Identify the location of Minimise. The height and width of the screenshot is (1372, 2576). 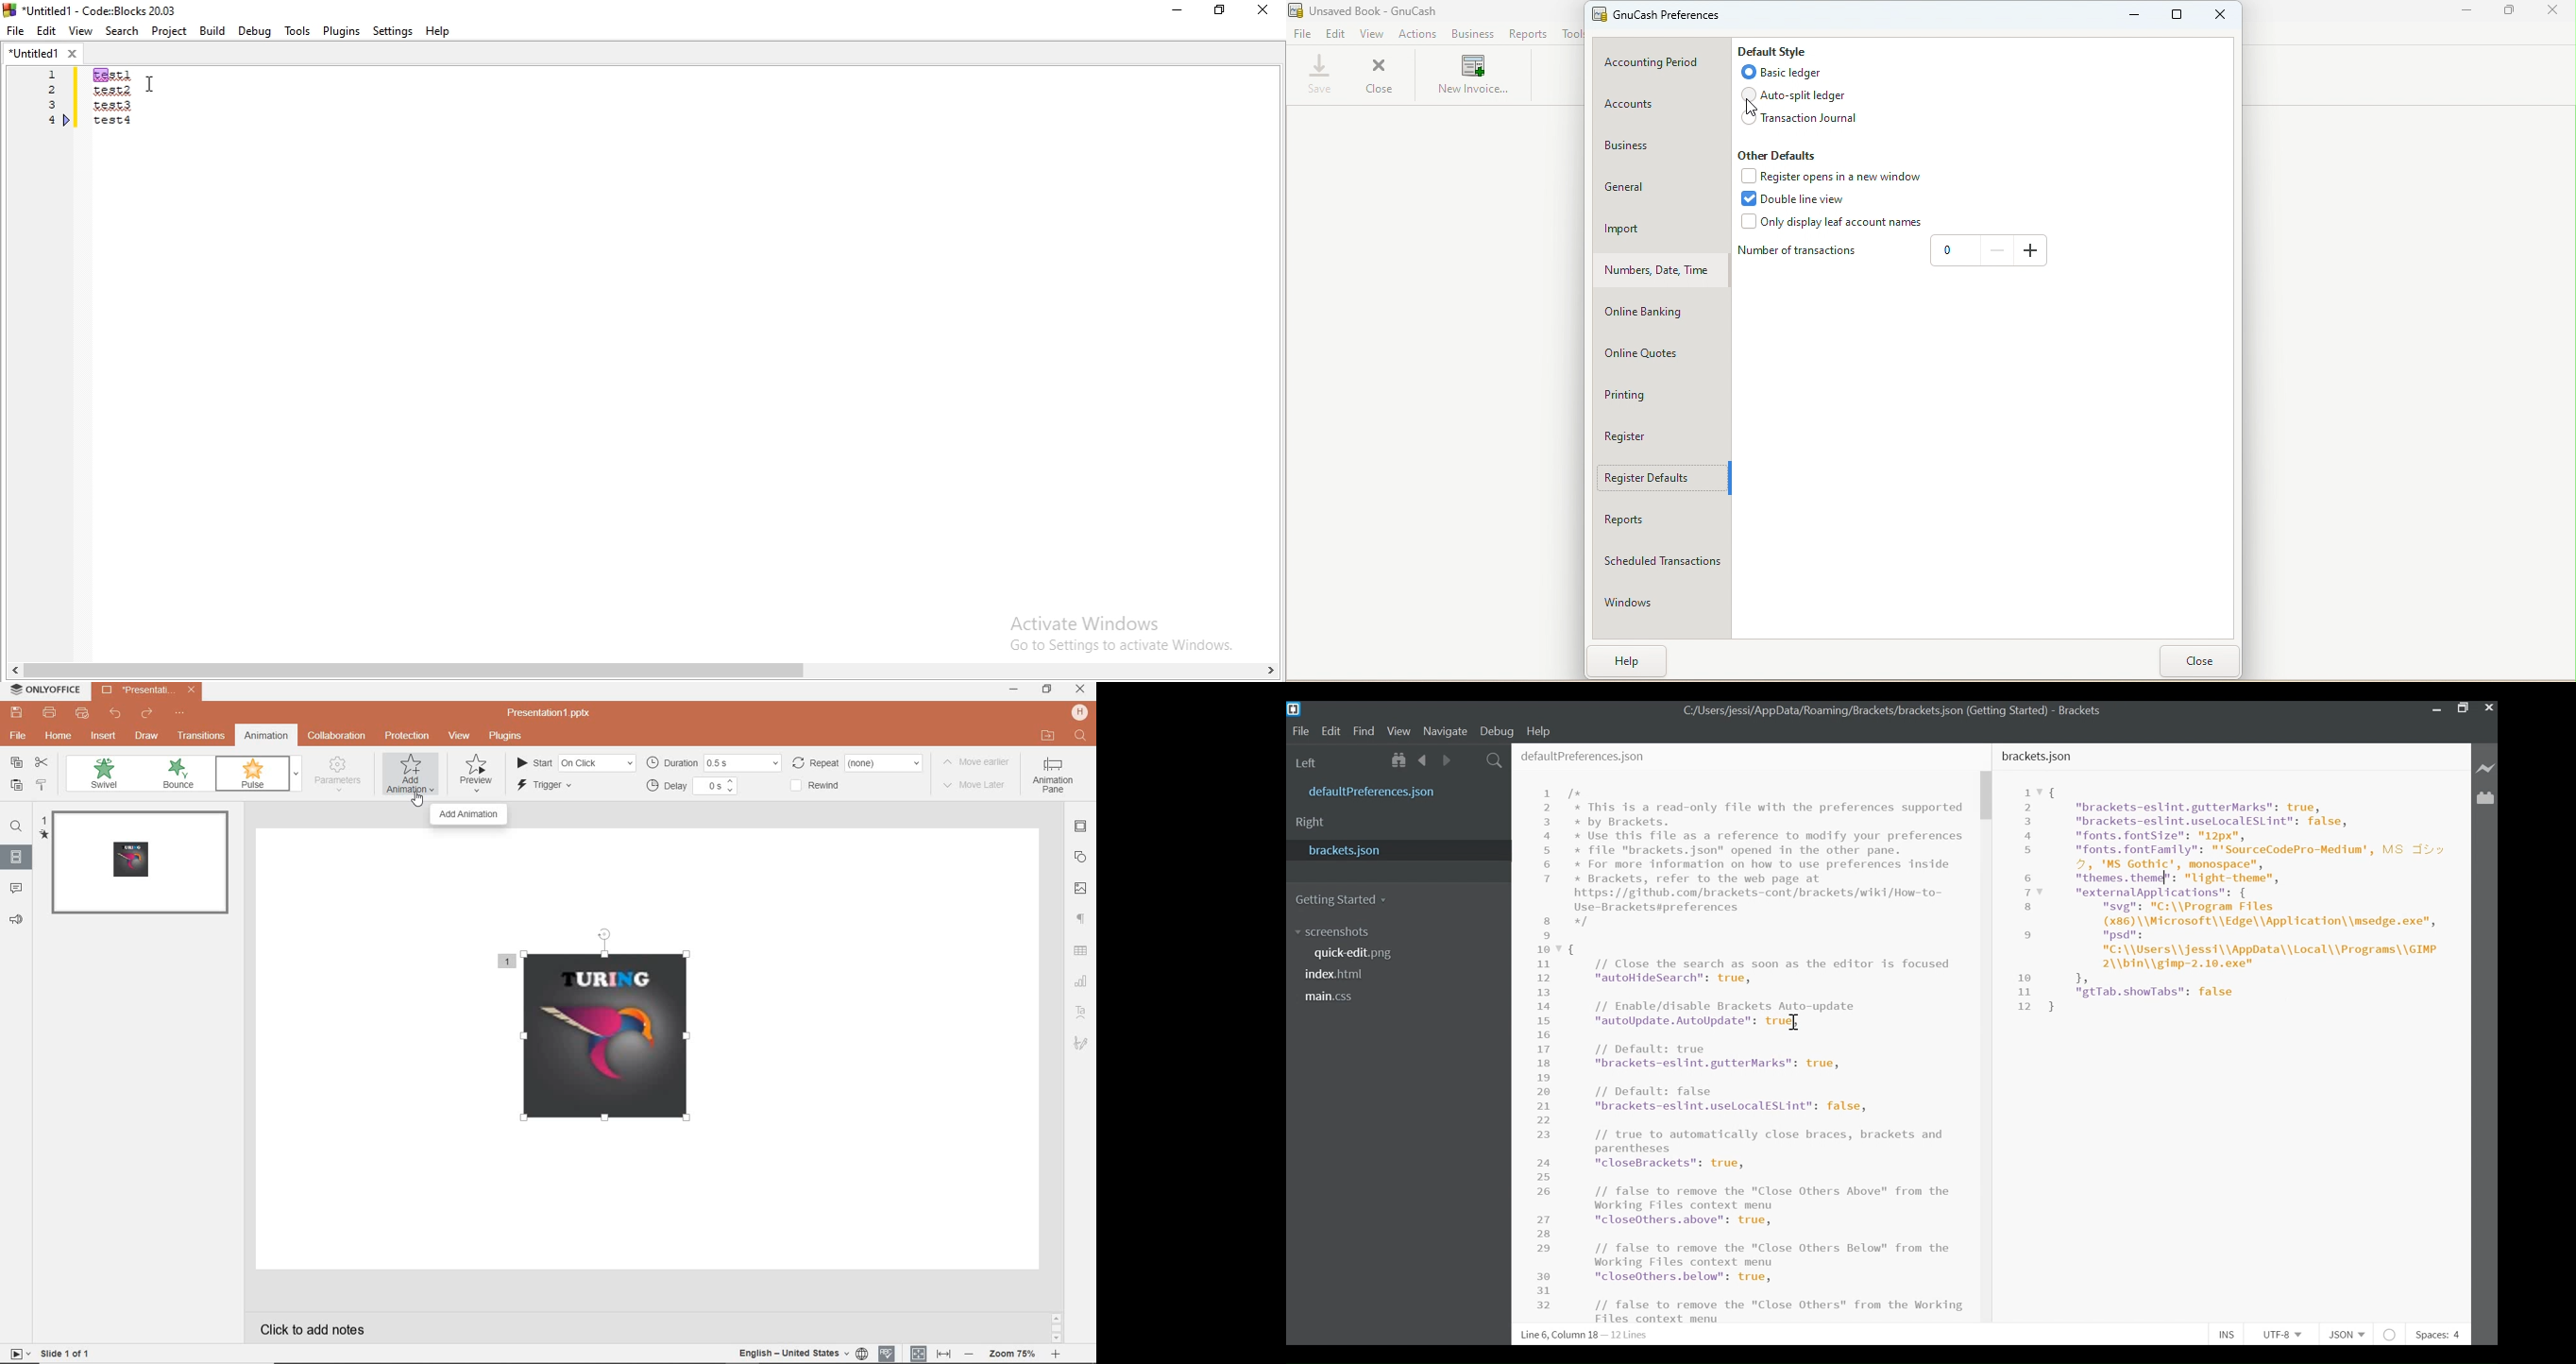
(1175, 13).